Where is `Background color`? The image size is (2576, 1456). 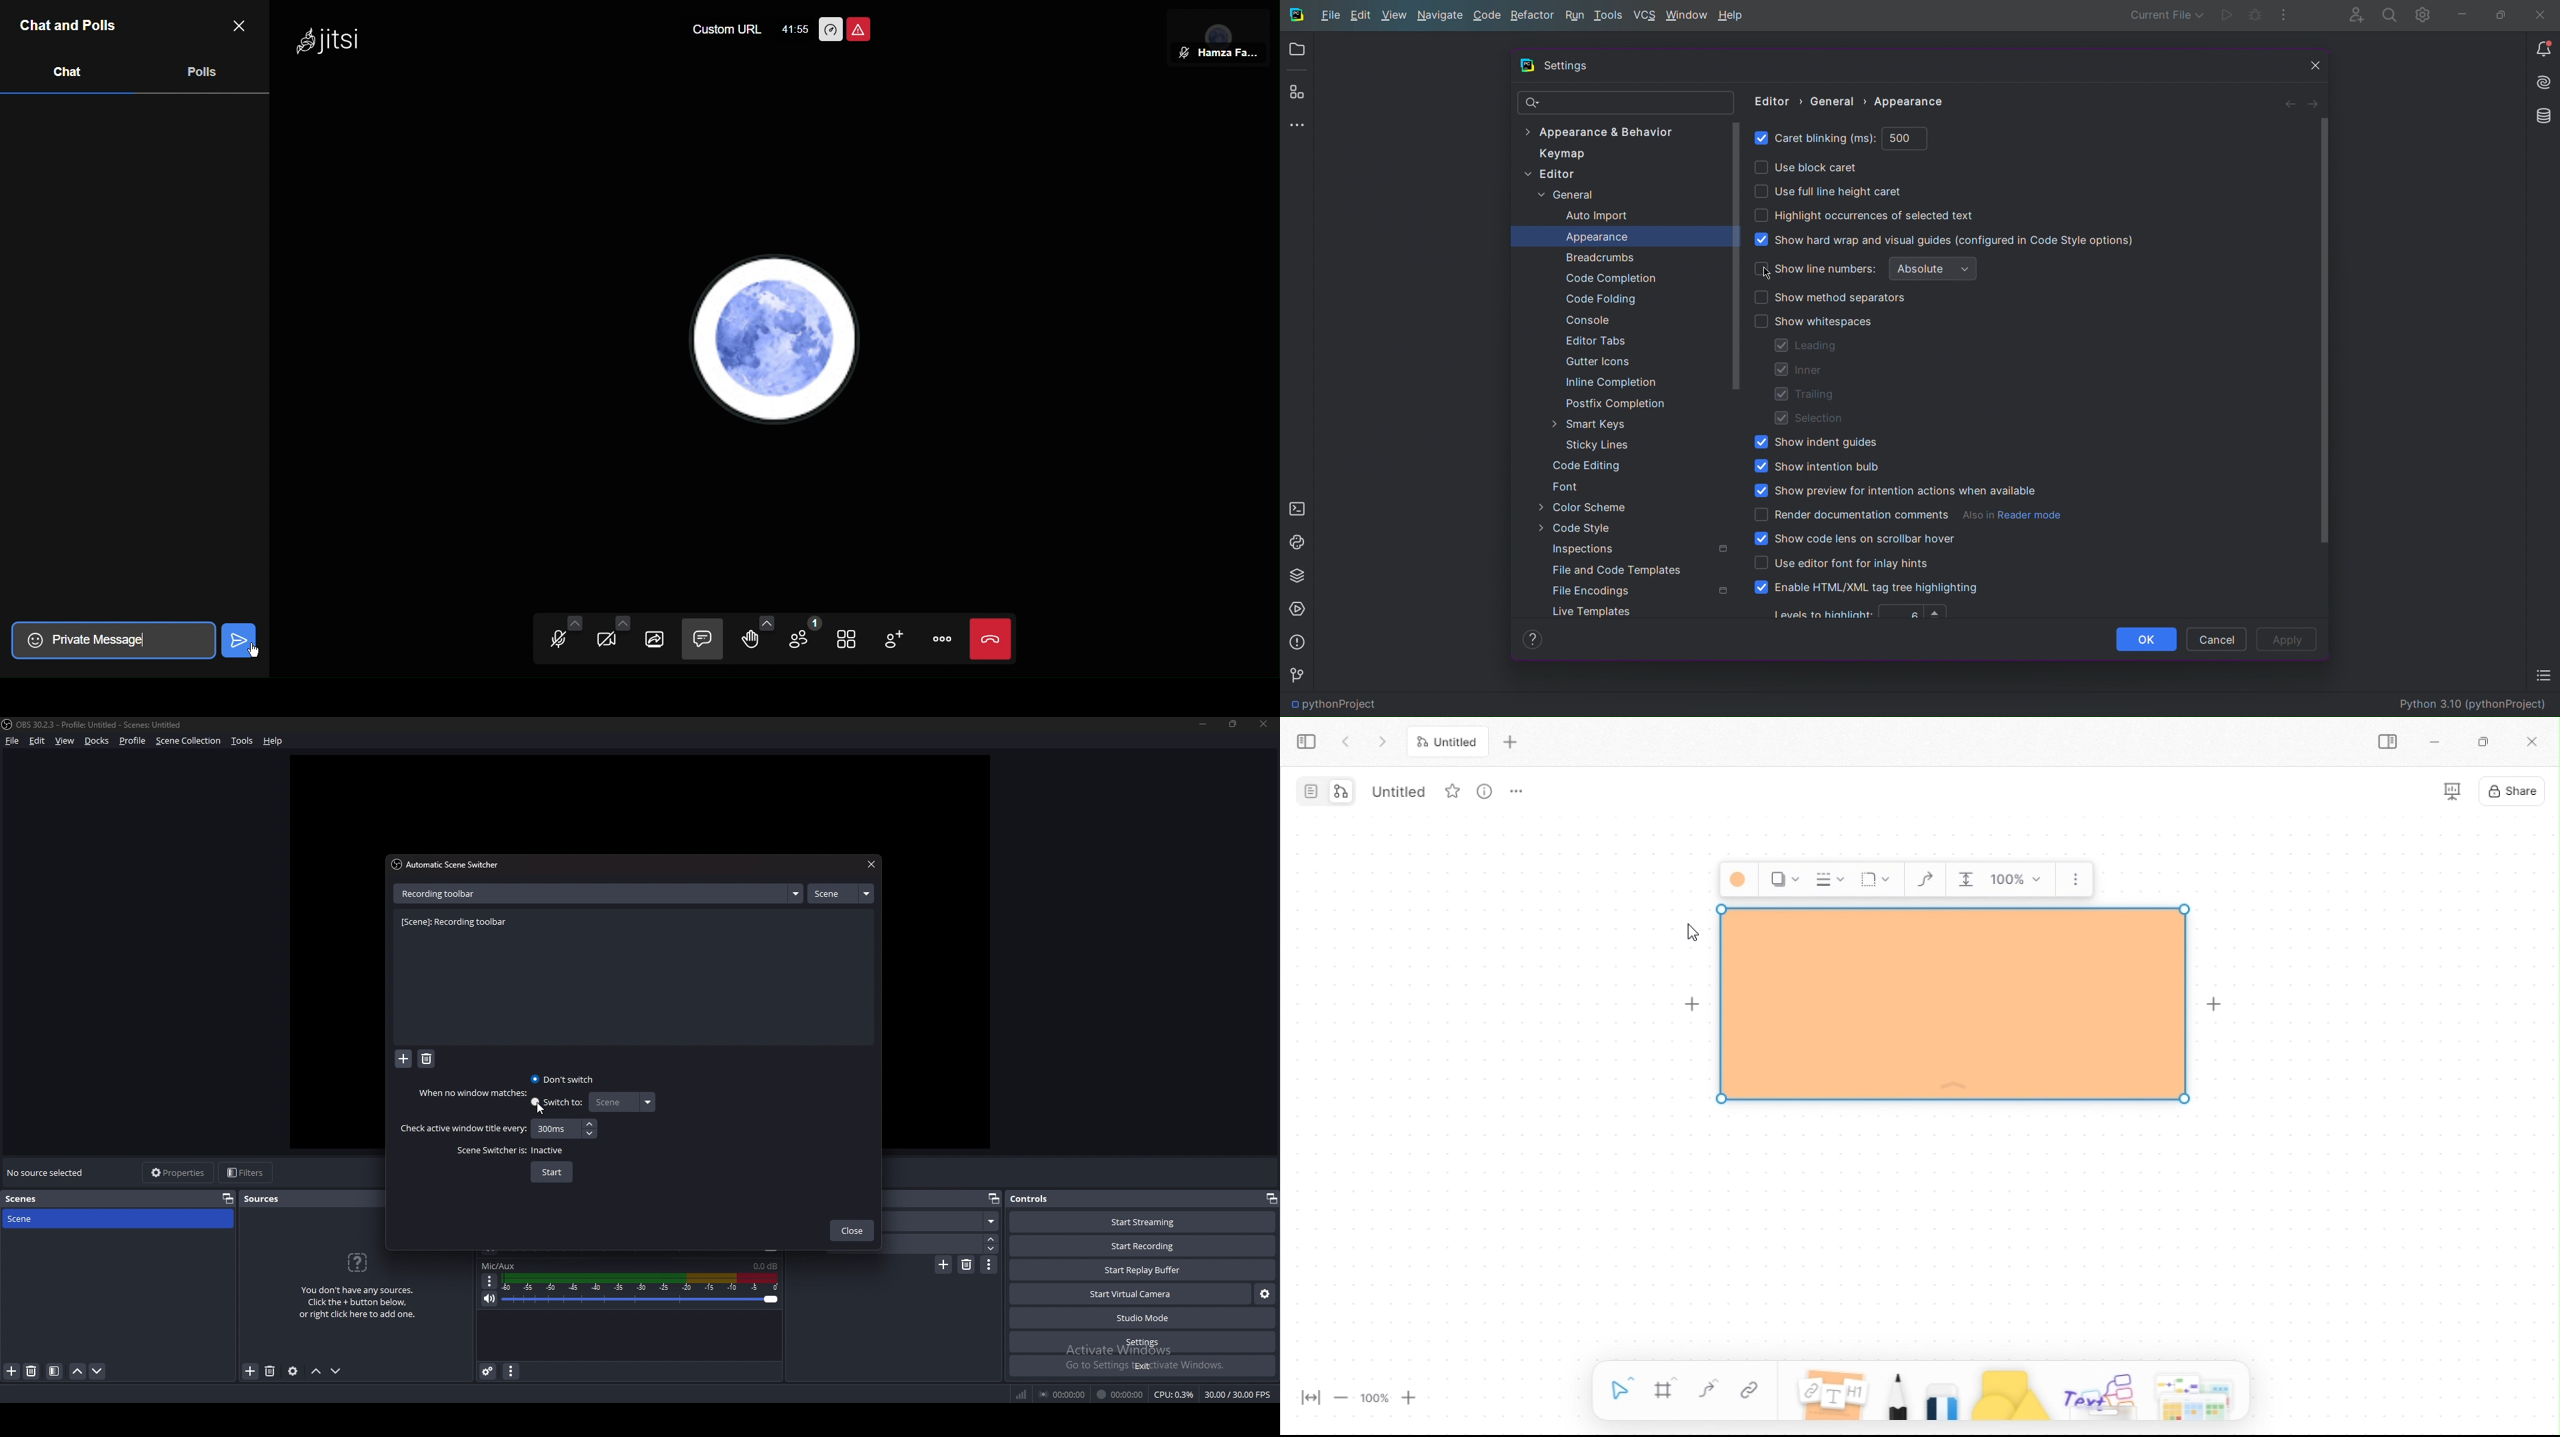
Background color is located at coordinates (1738, 880).